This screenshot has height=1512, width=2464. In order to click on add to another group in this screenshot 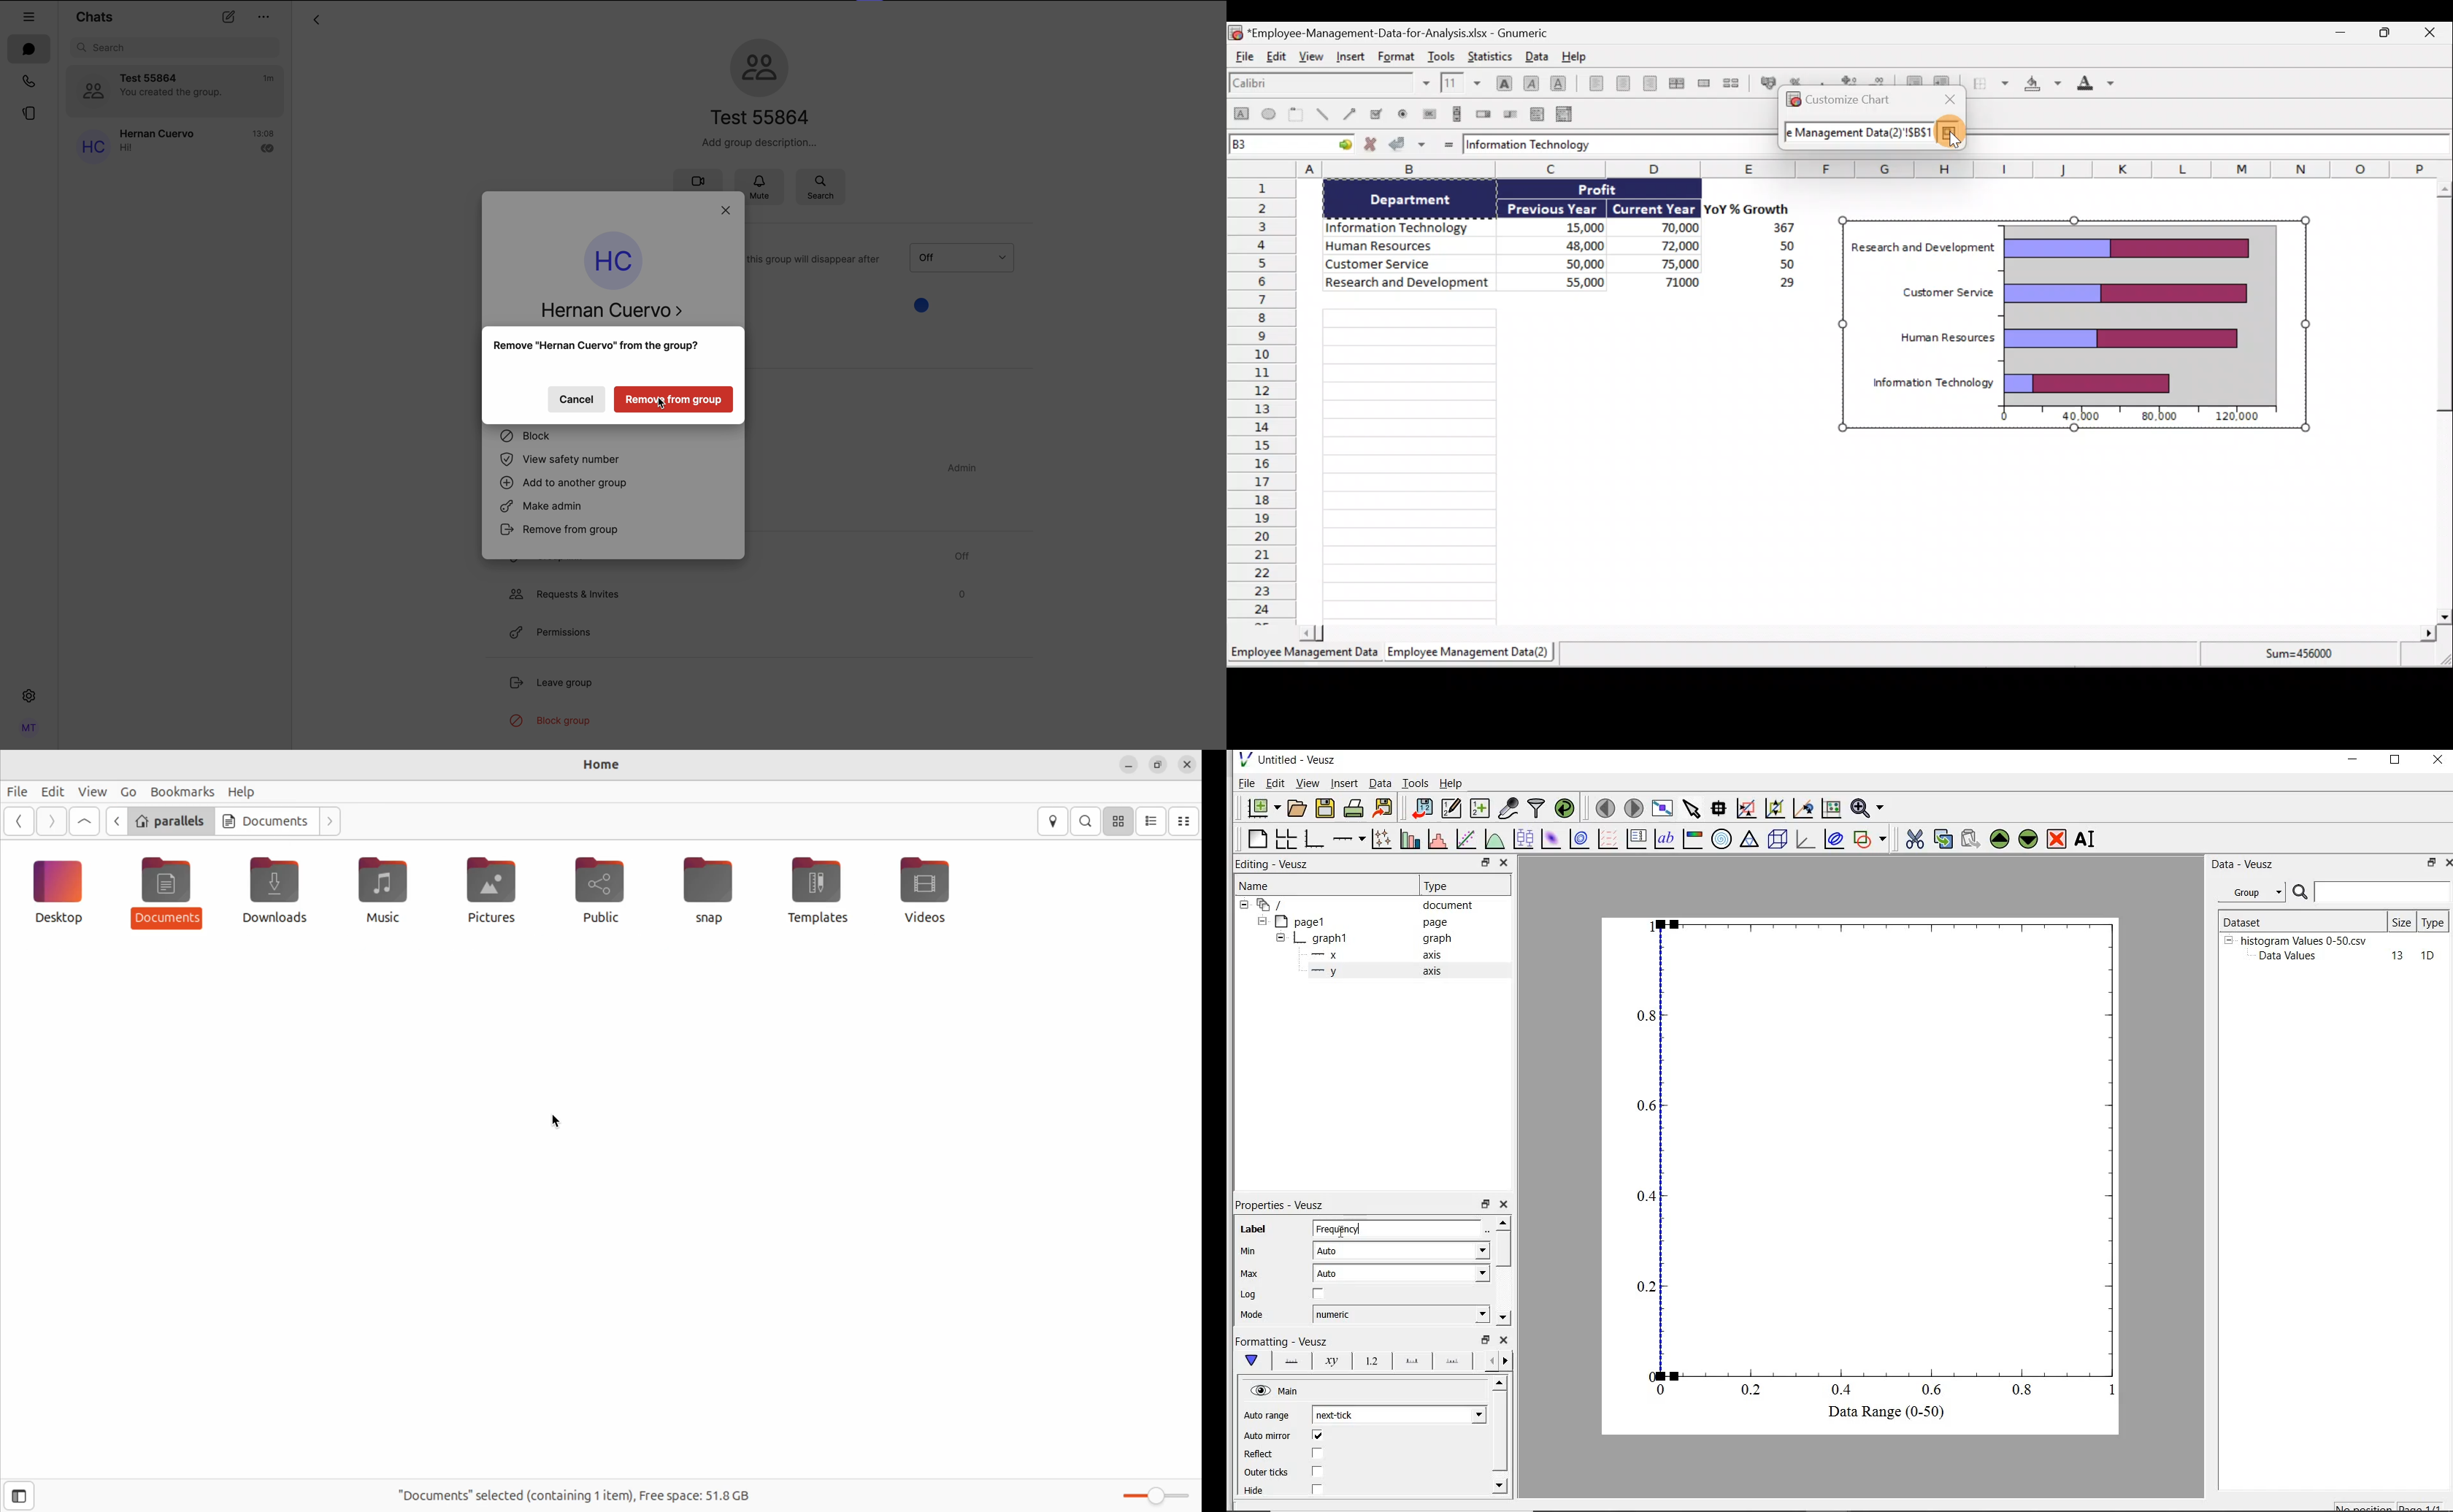, I will do `click(565, 484)`.